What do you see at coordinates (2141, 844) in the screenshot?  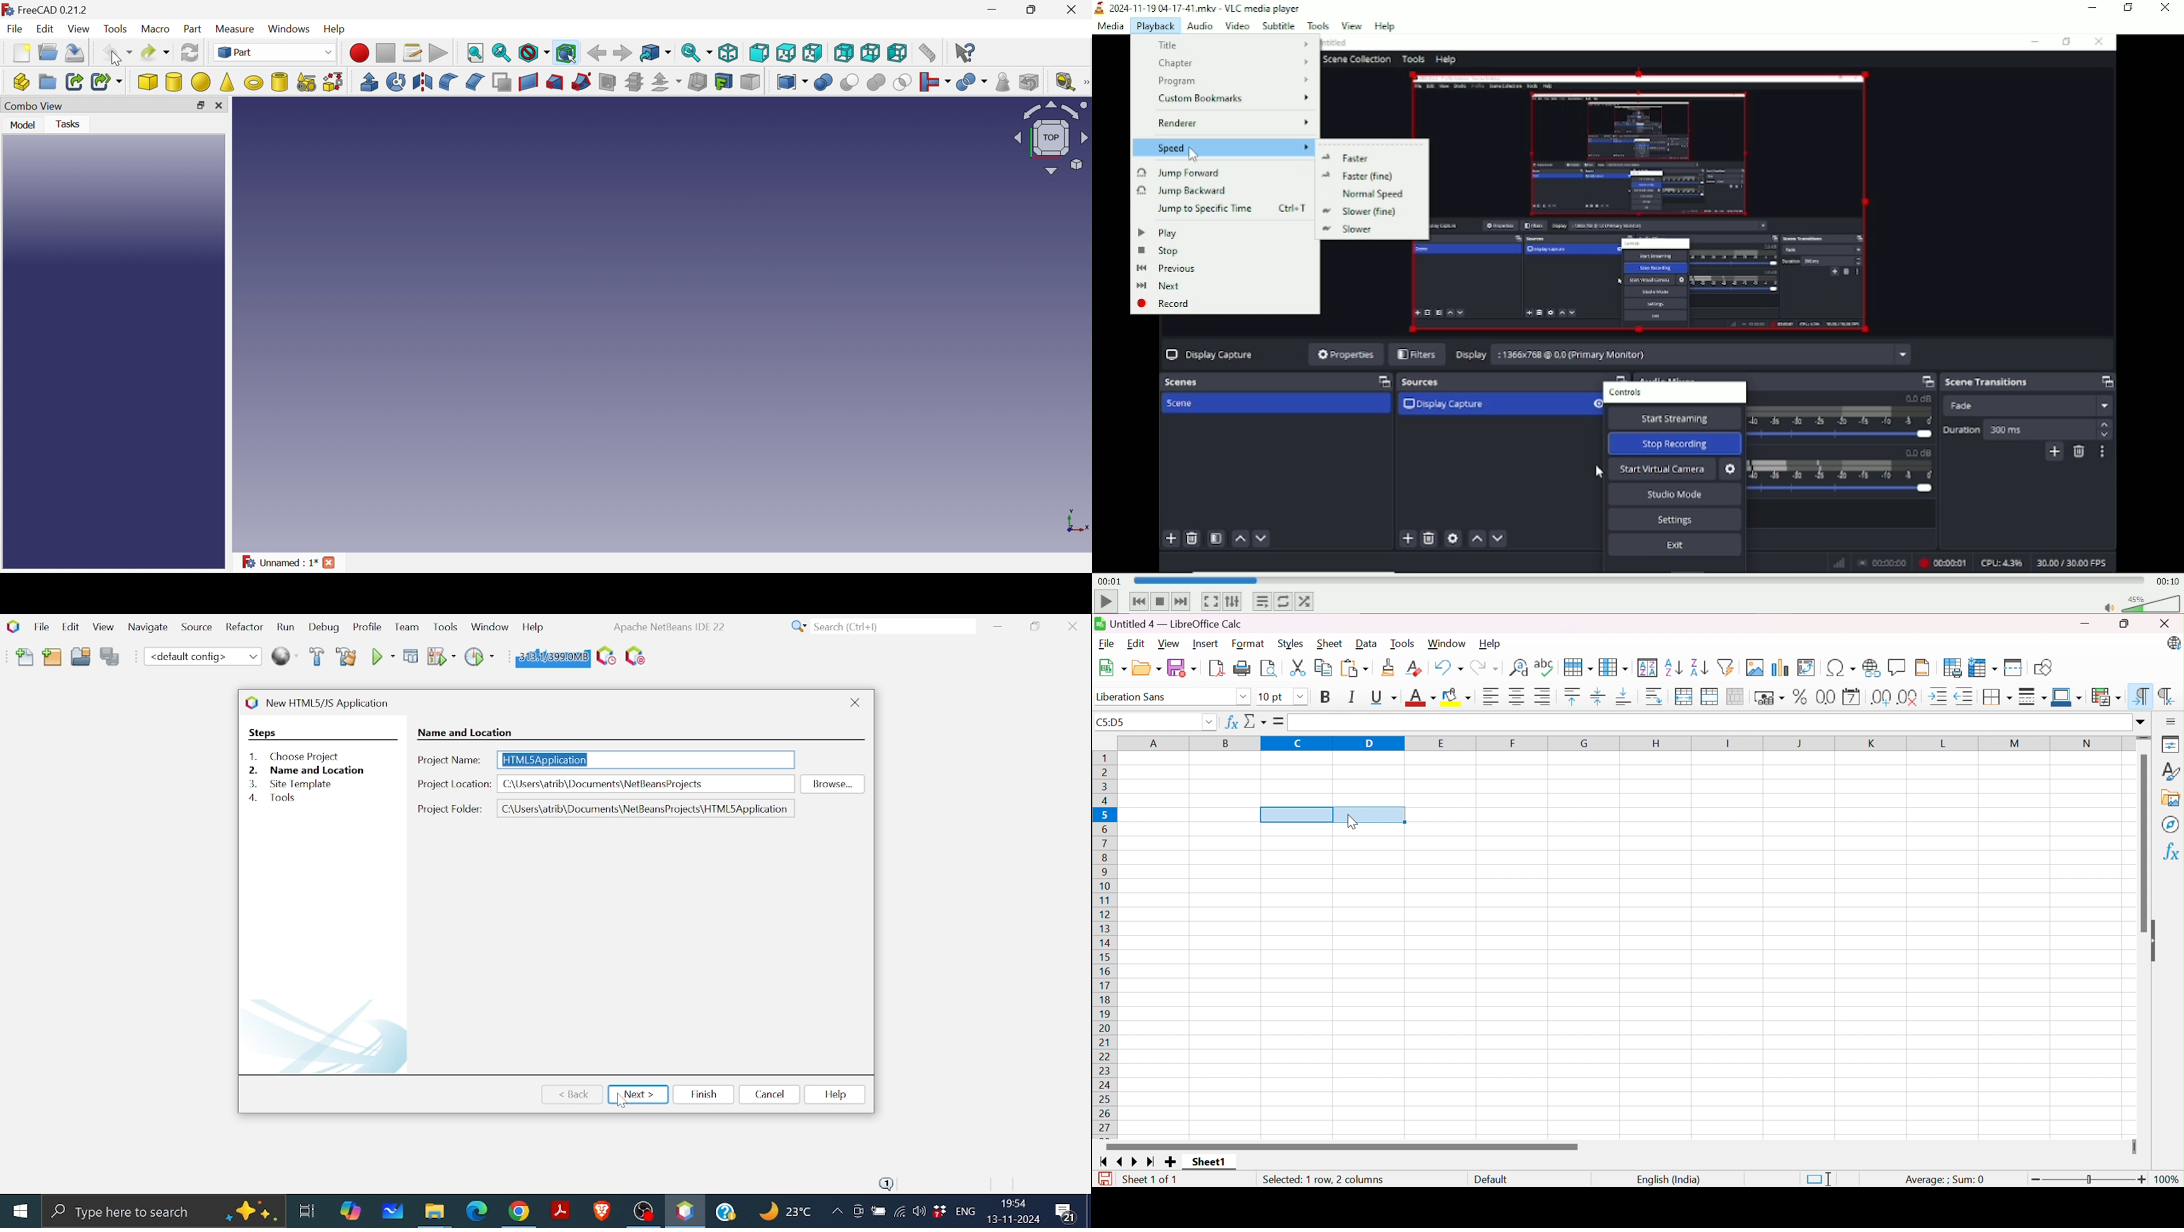 I see `Scroll Bar` at bounding box center [2141, 844].